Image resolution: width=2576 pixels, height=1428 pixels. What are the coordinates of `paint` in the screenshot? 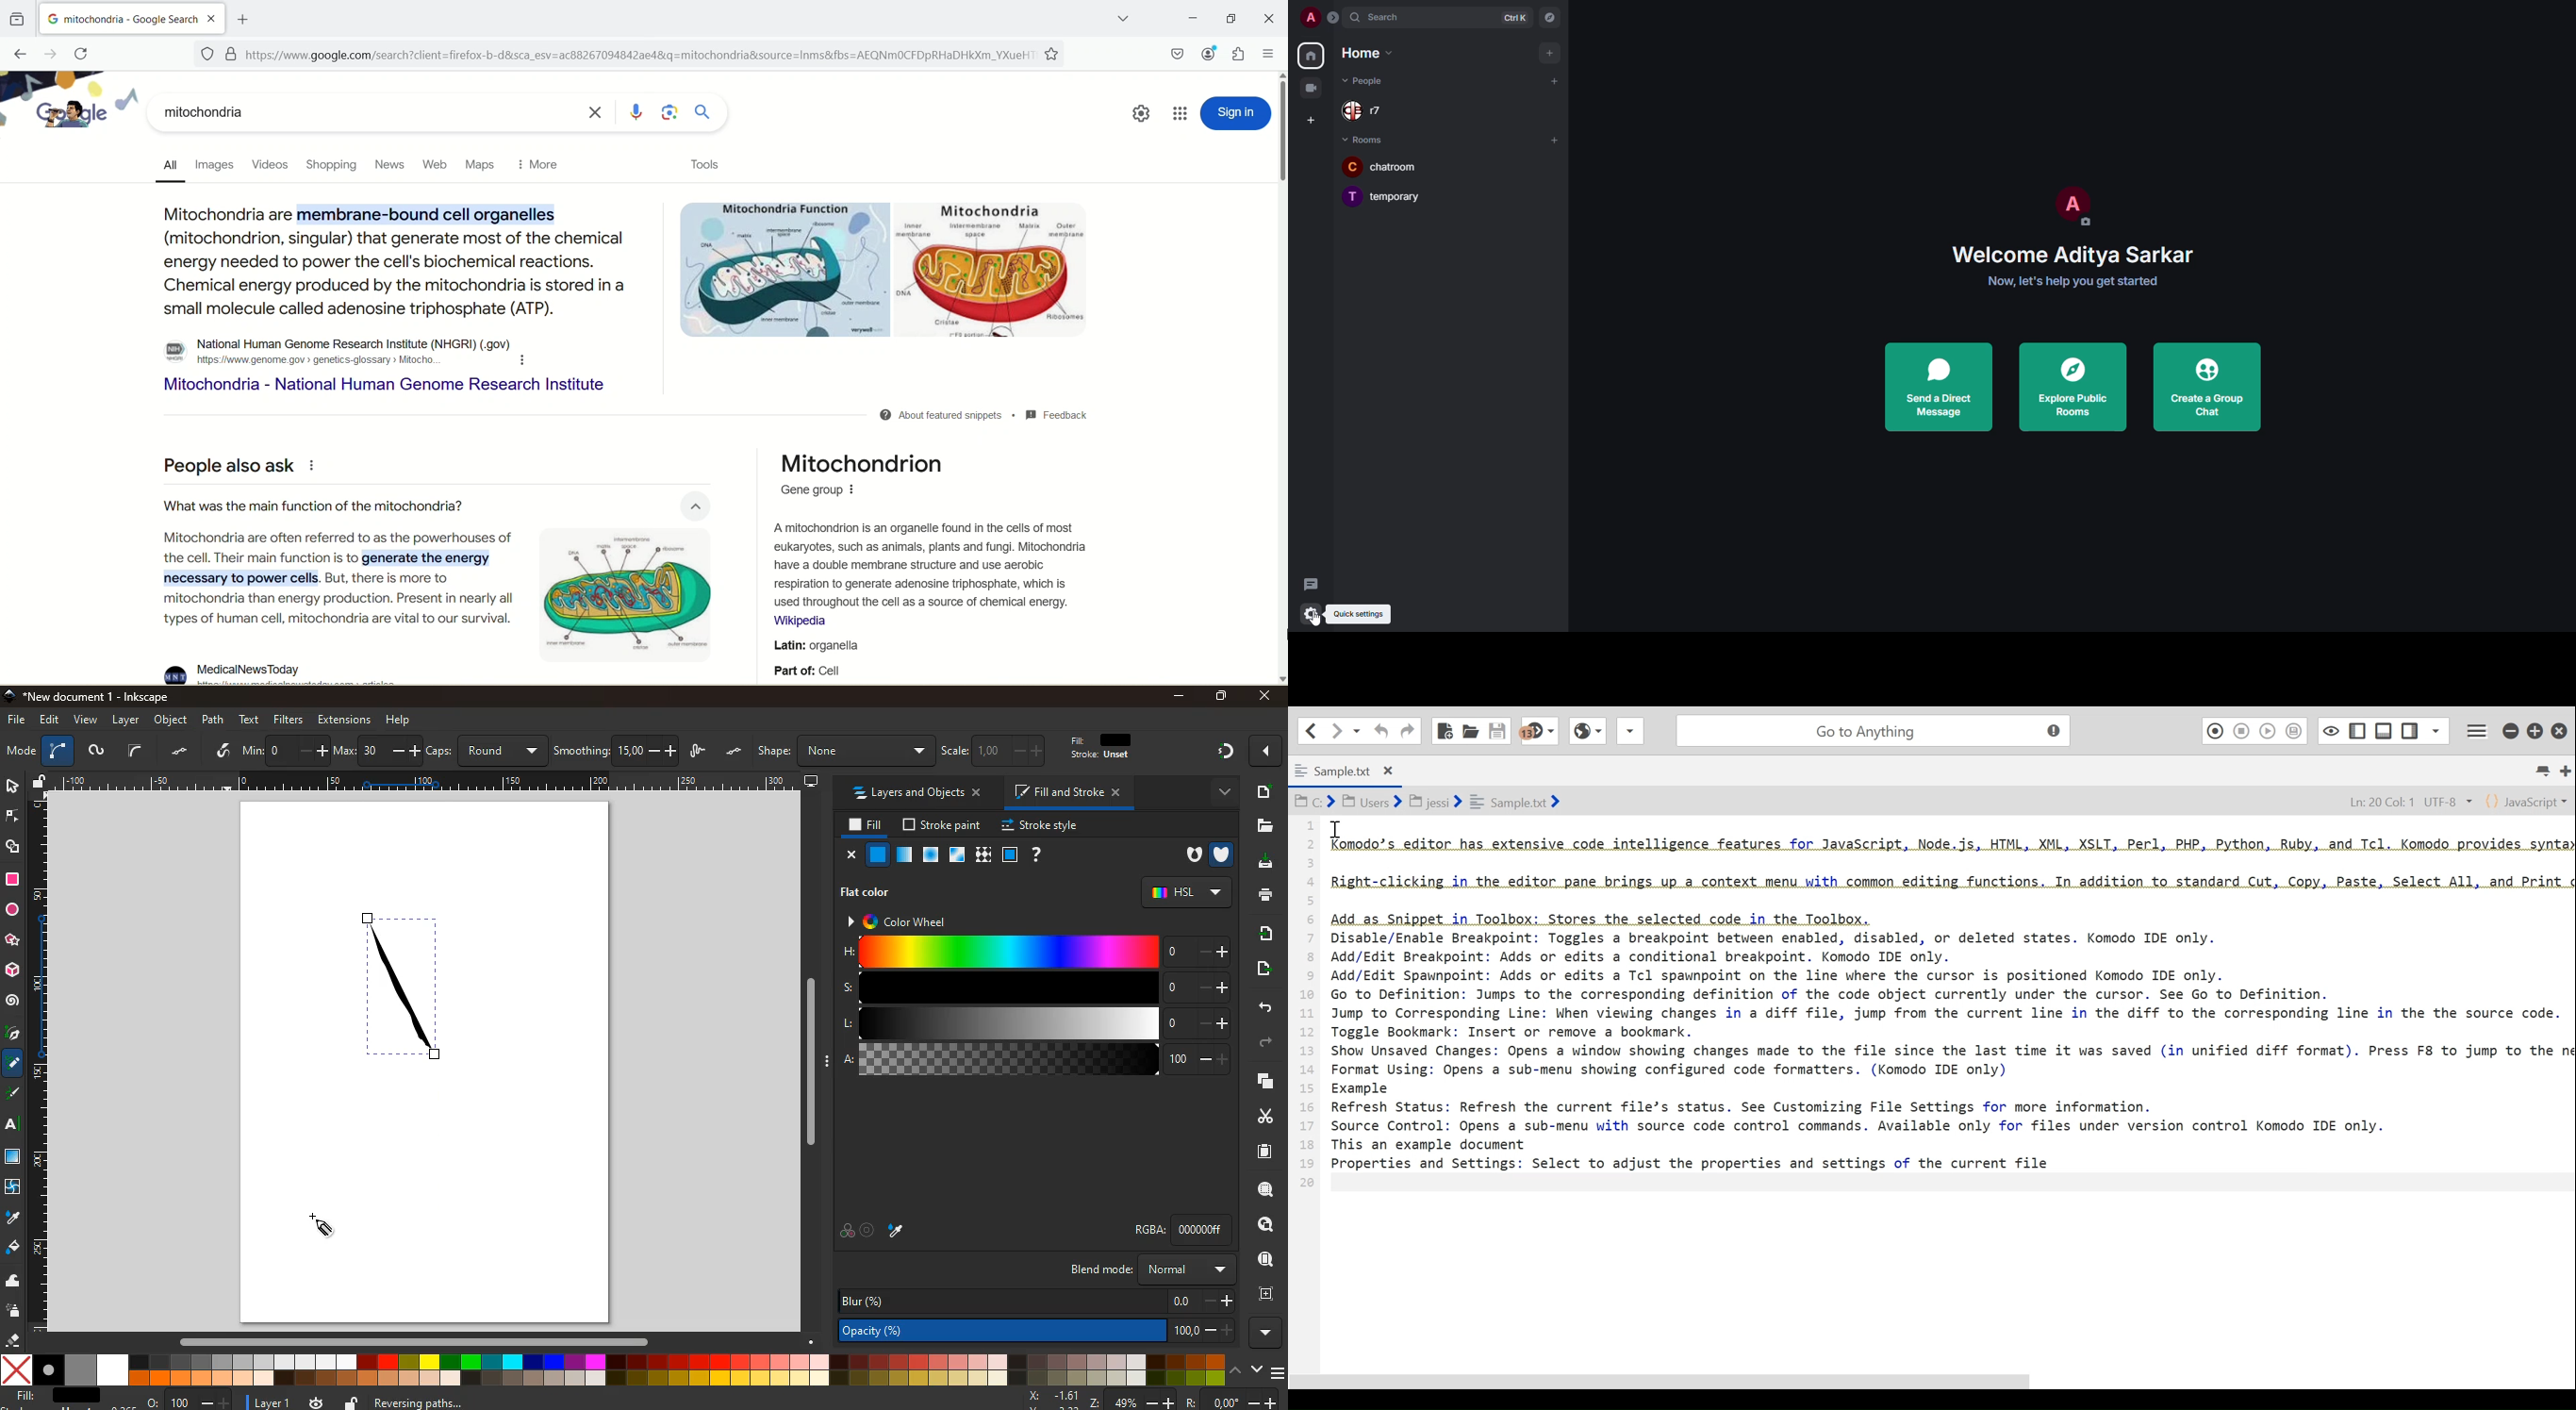 It's located at (14, 1248).